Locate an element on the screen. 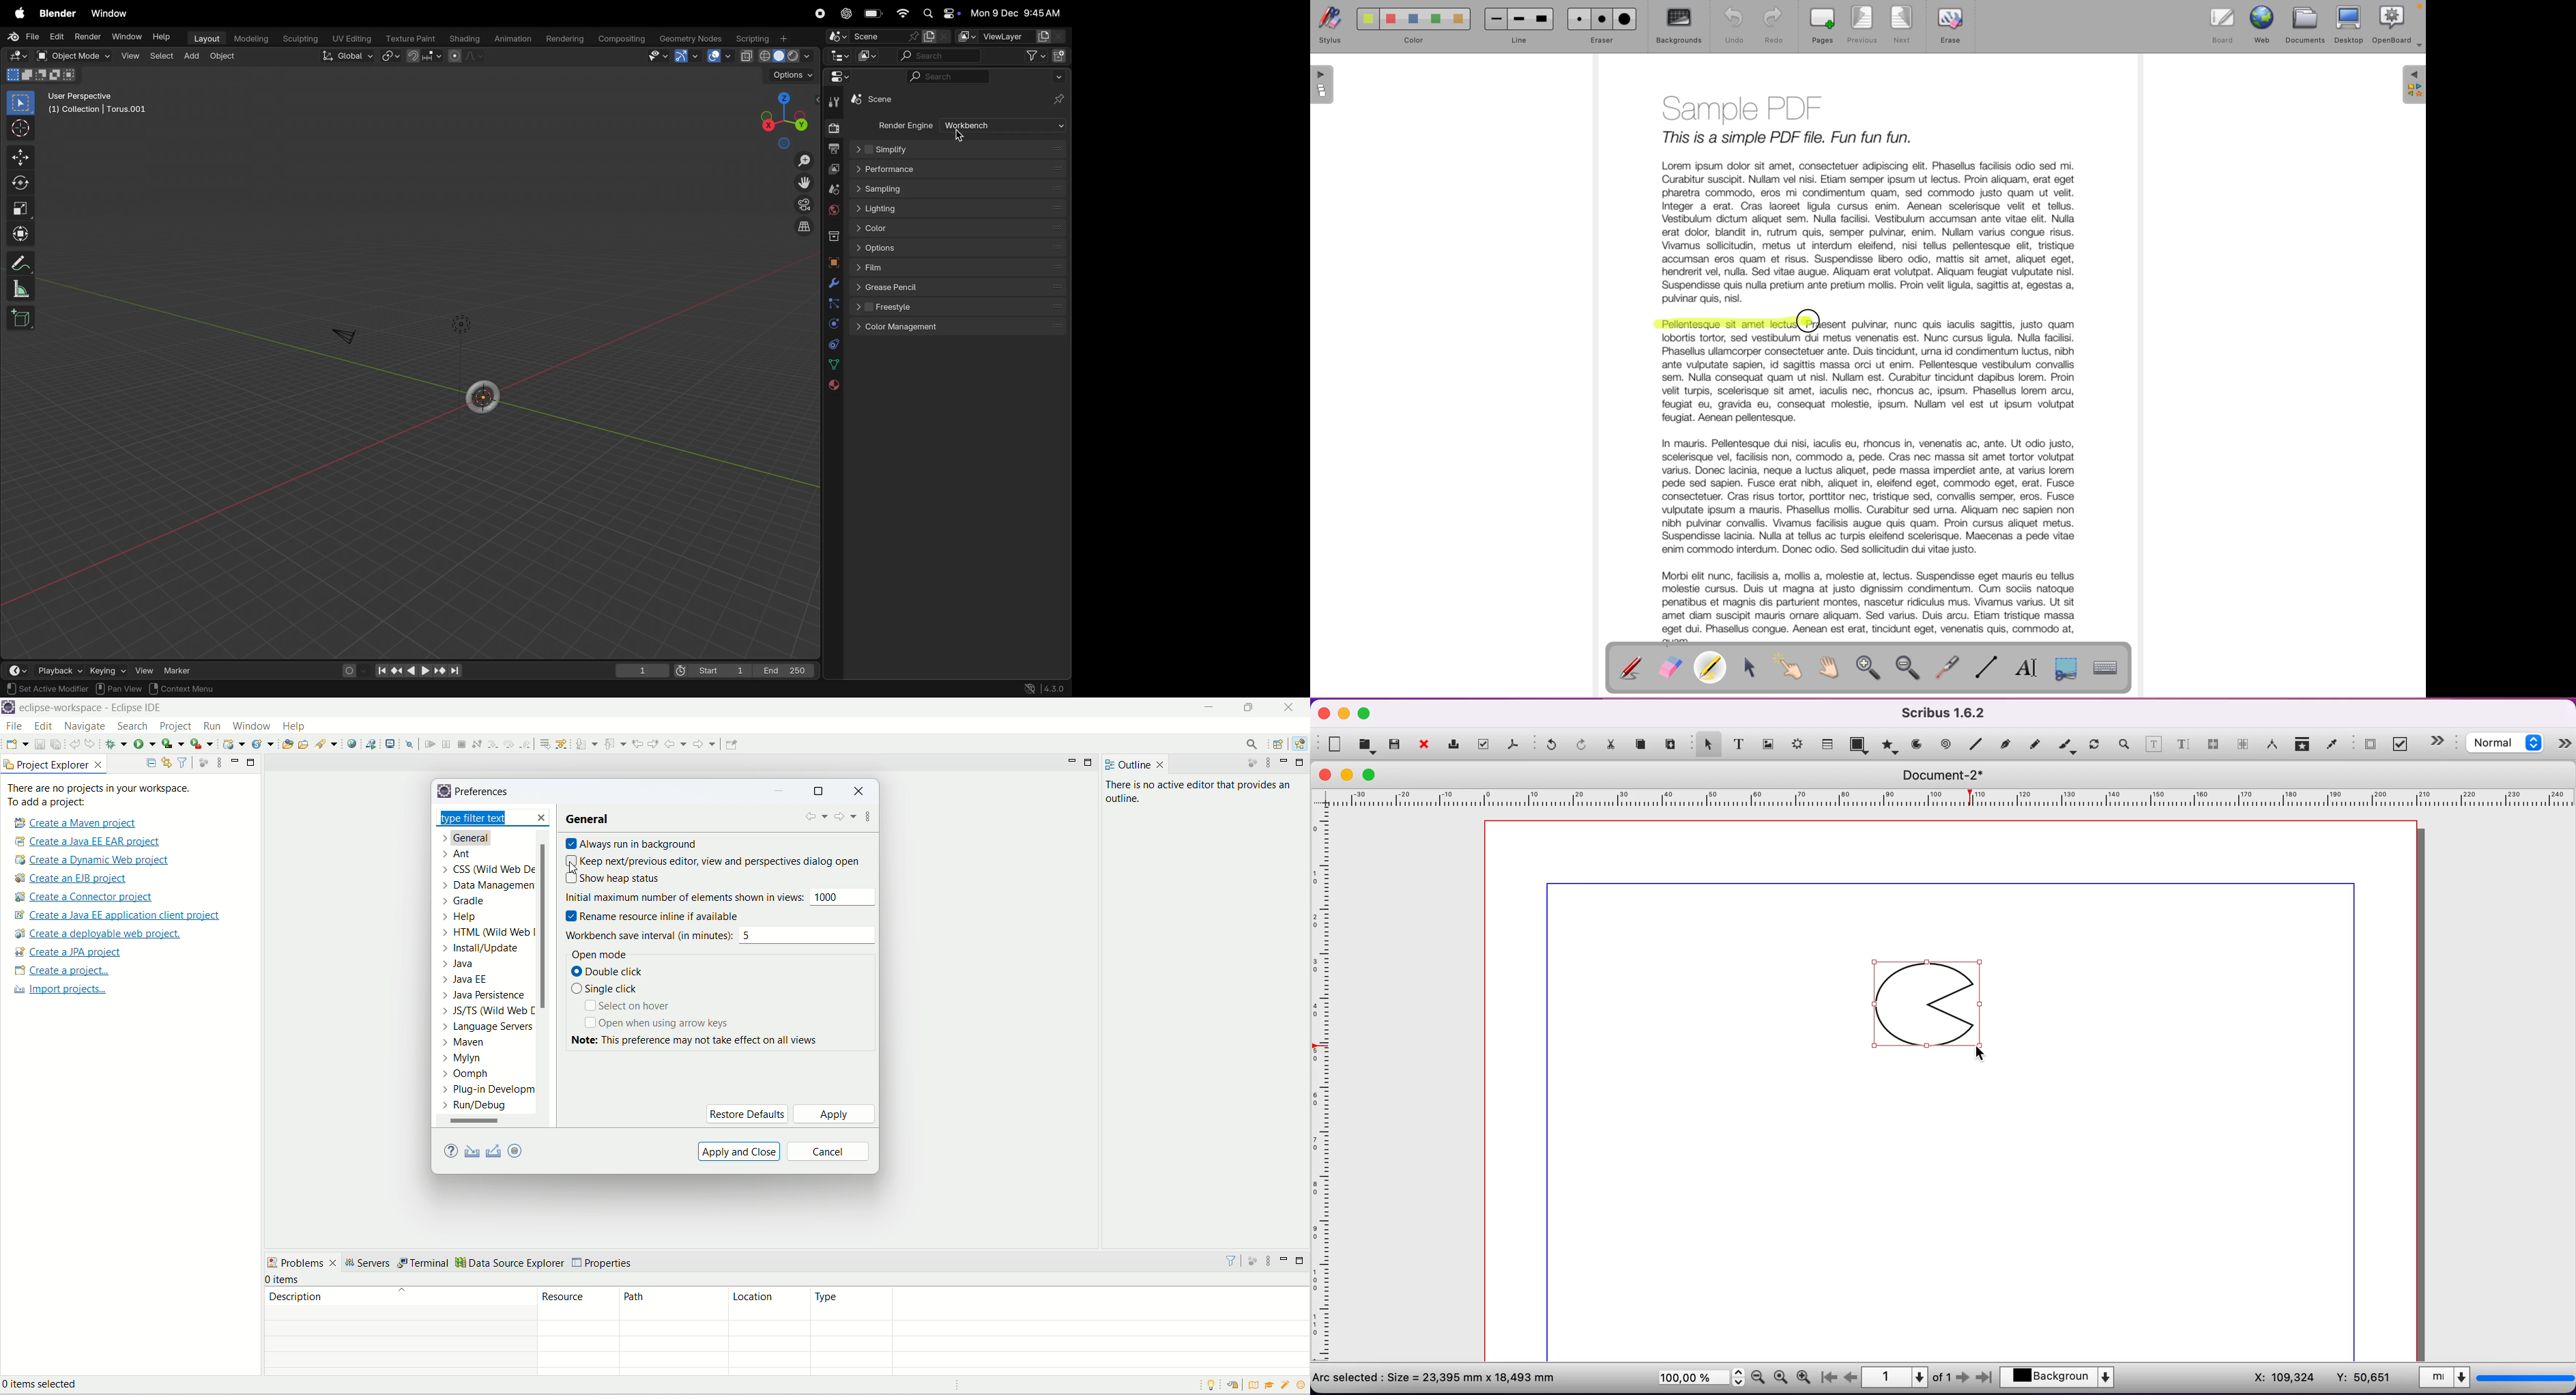 The image size is (2576, 1400). open type is located at coordinates (287, 743).